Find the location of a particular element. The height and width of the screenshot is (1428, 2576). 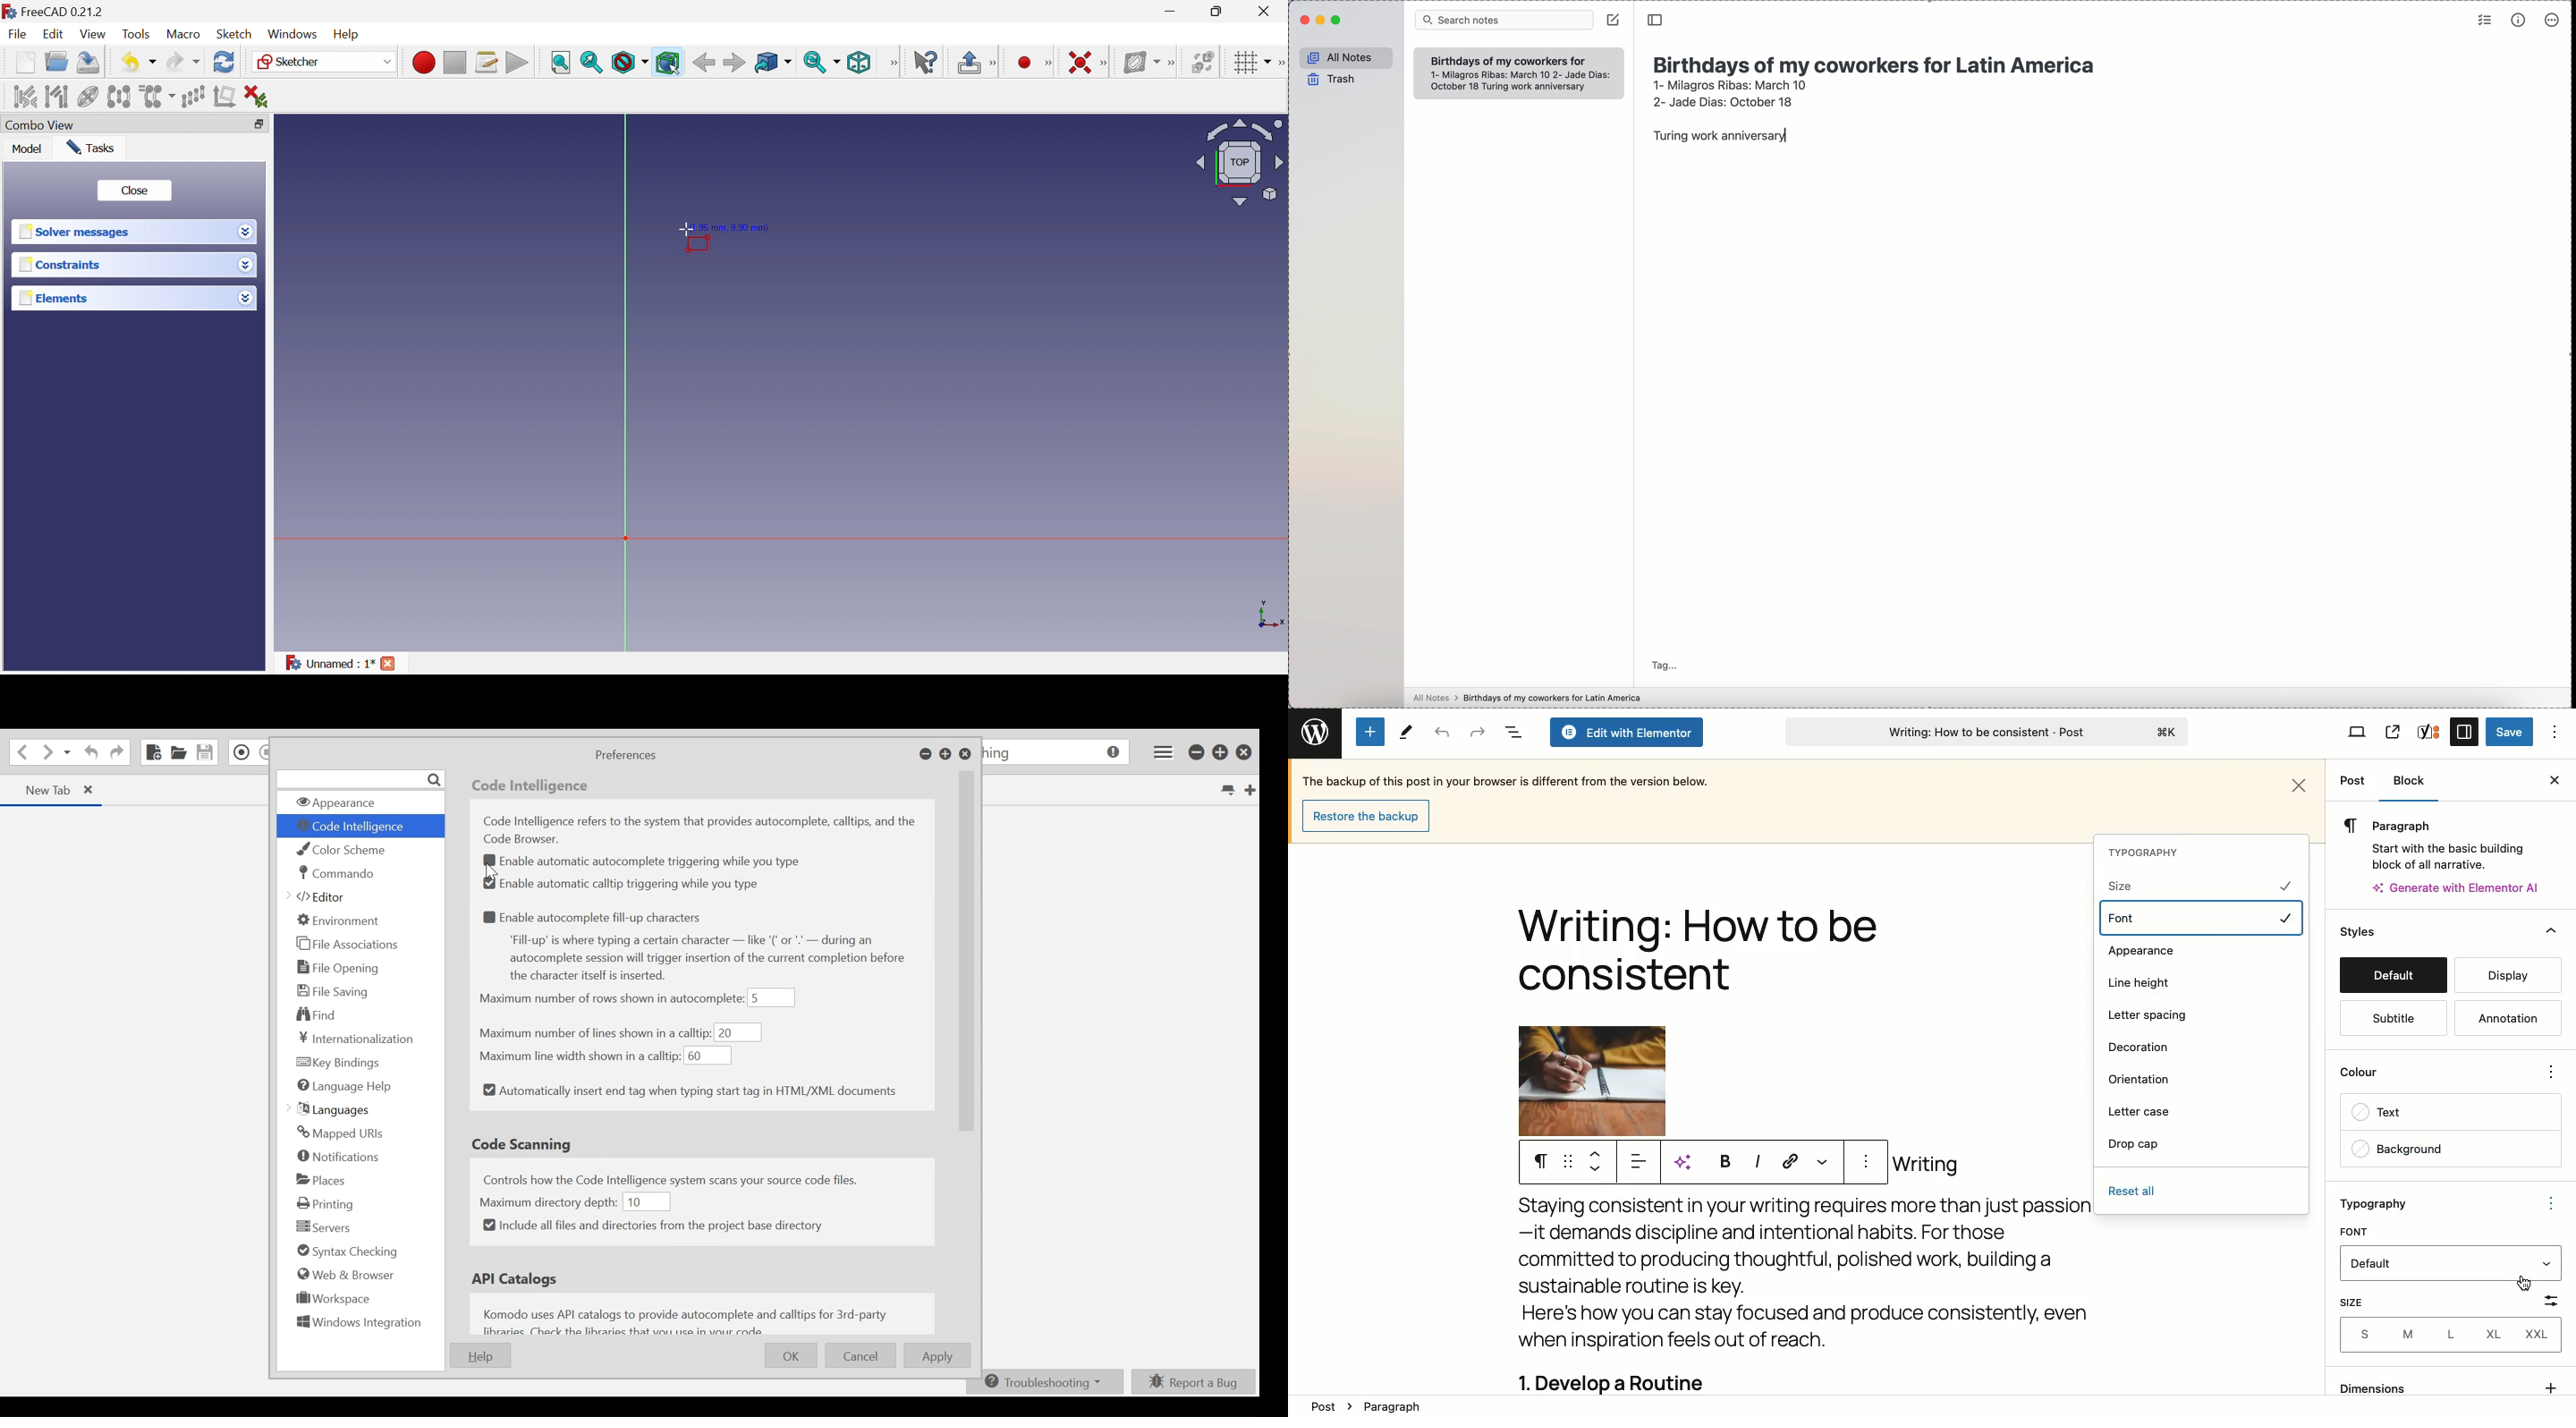

Document overview is located at coordinates (1513, 733).